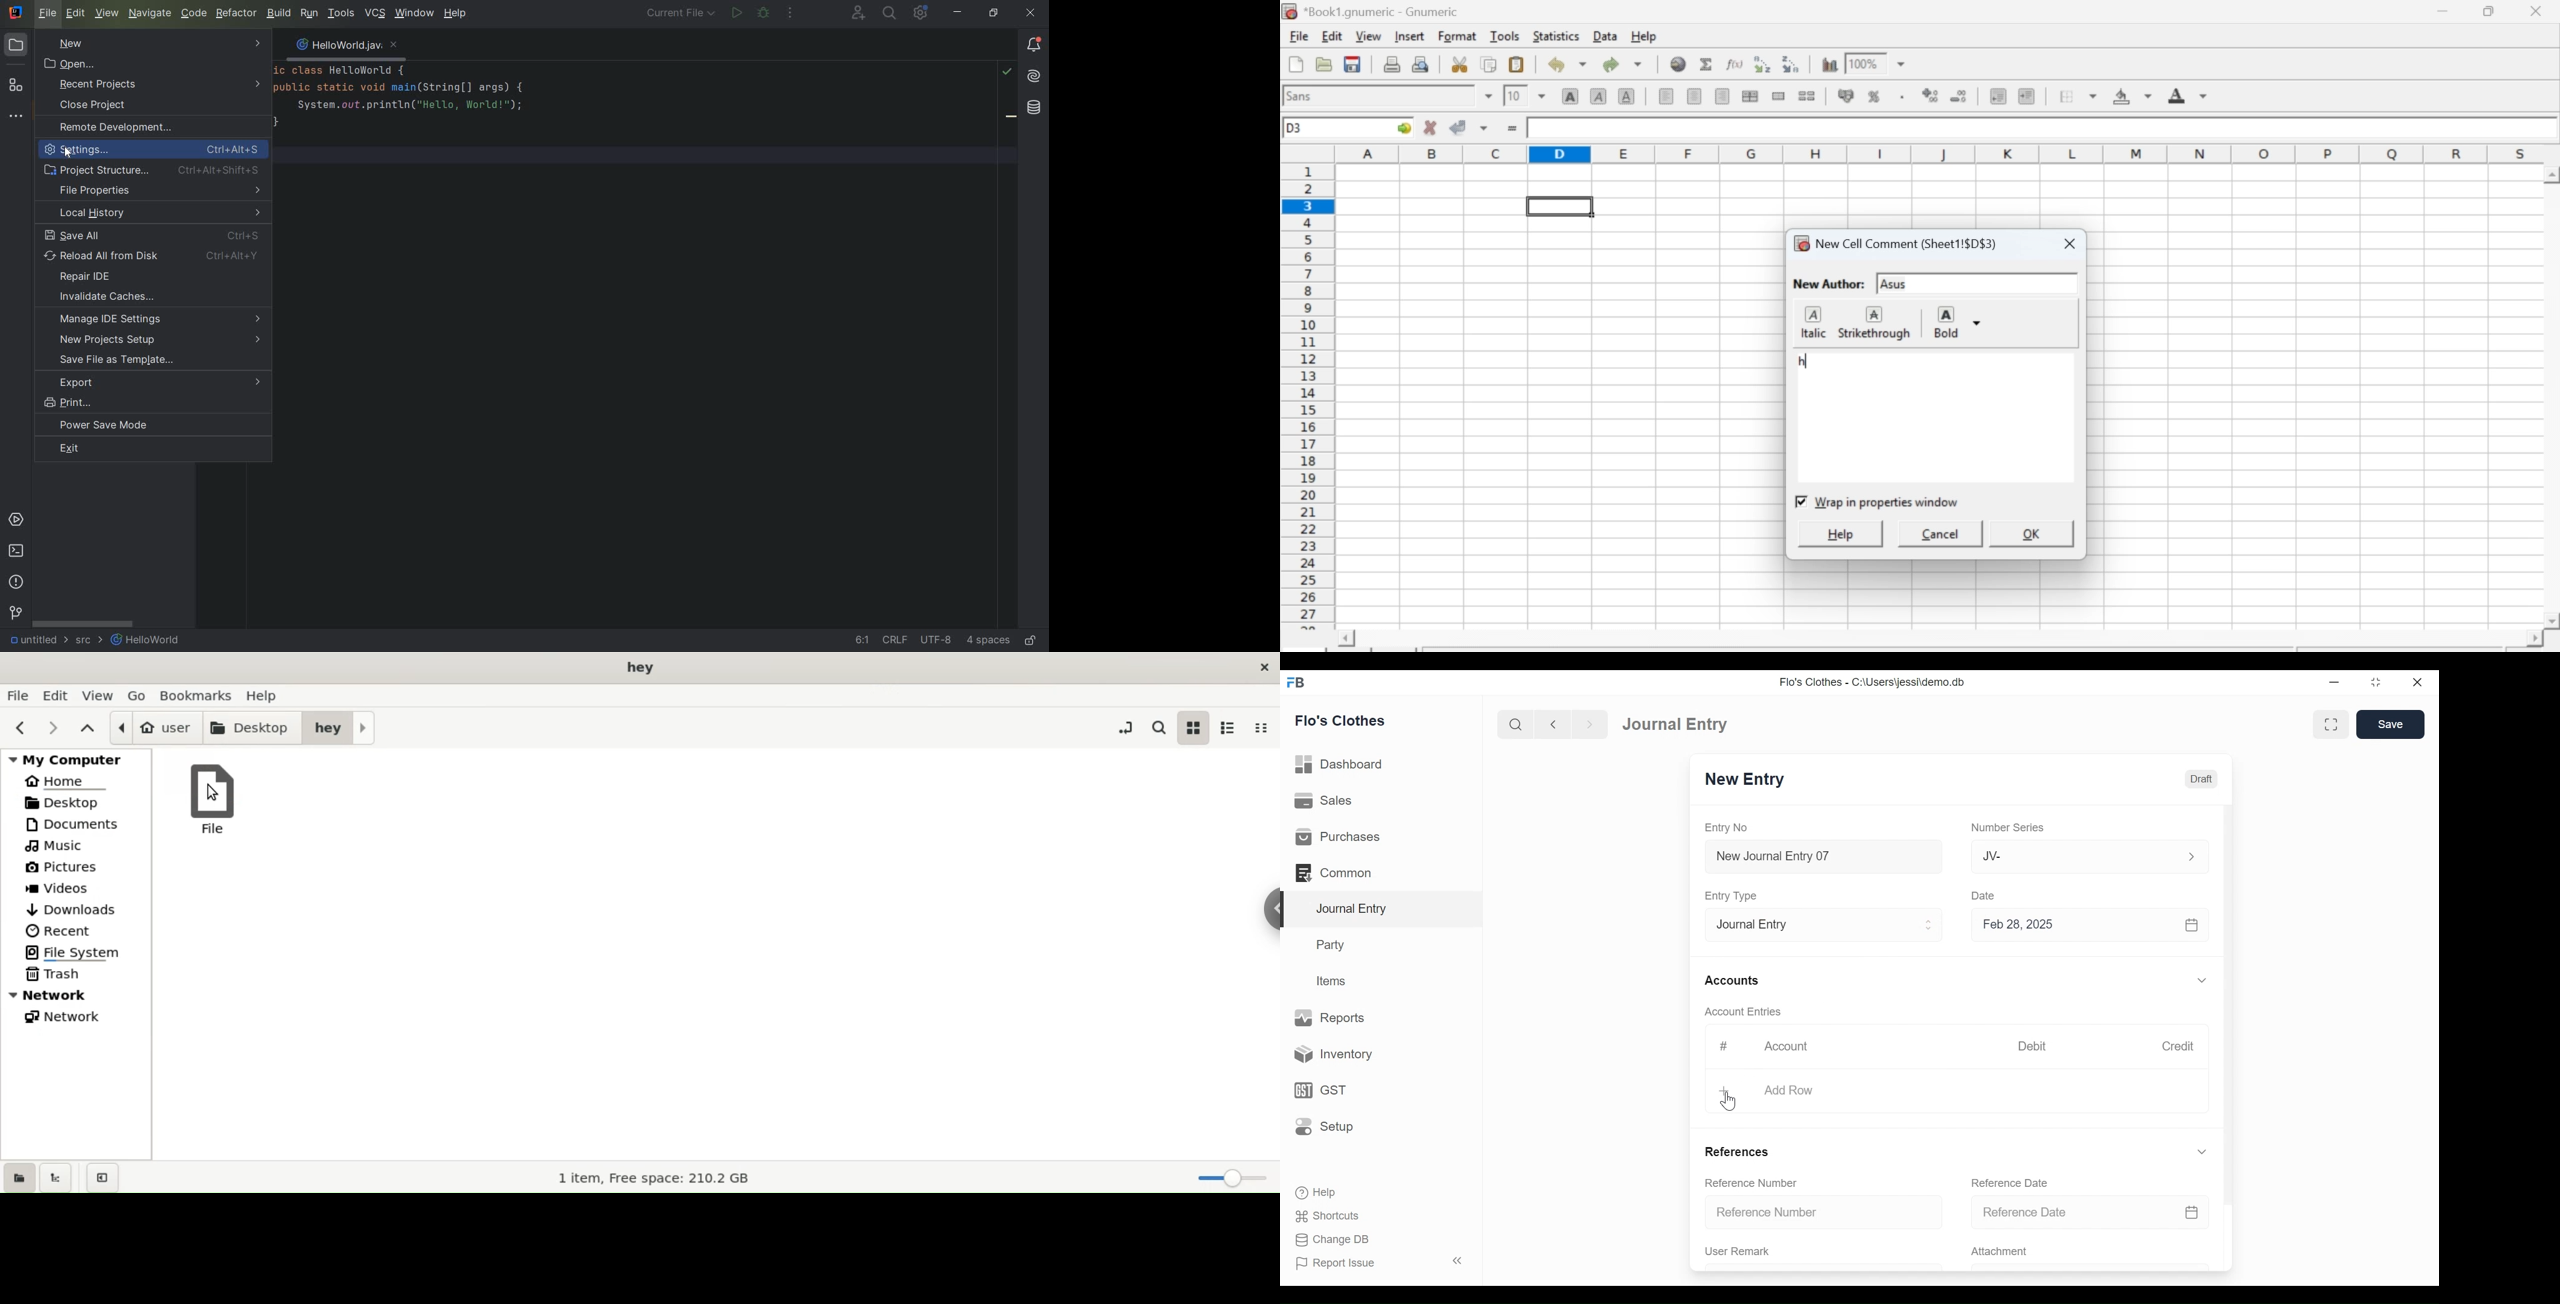 Image resolution: width=2576 pixels, height=1316 pixels. I want to click on music, so click(78, 847).